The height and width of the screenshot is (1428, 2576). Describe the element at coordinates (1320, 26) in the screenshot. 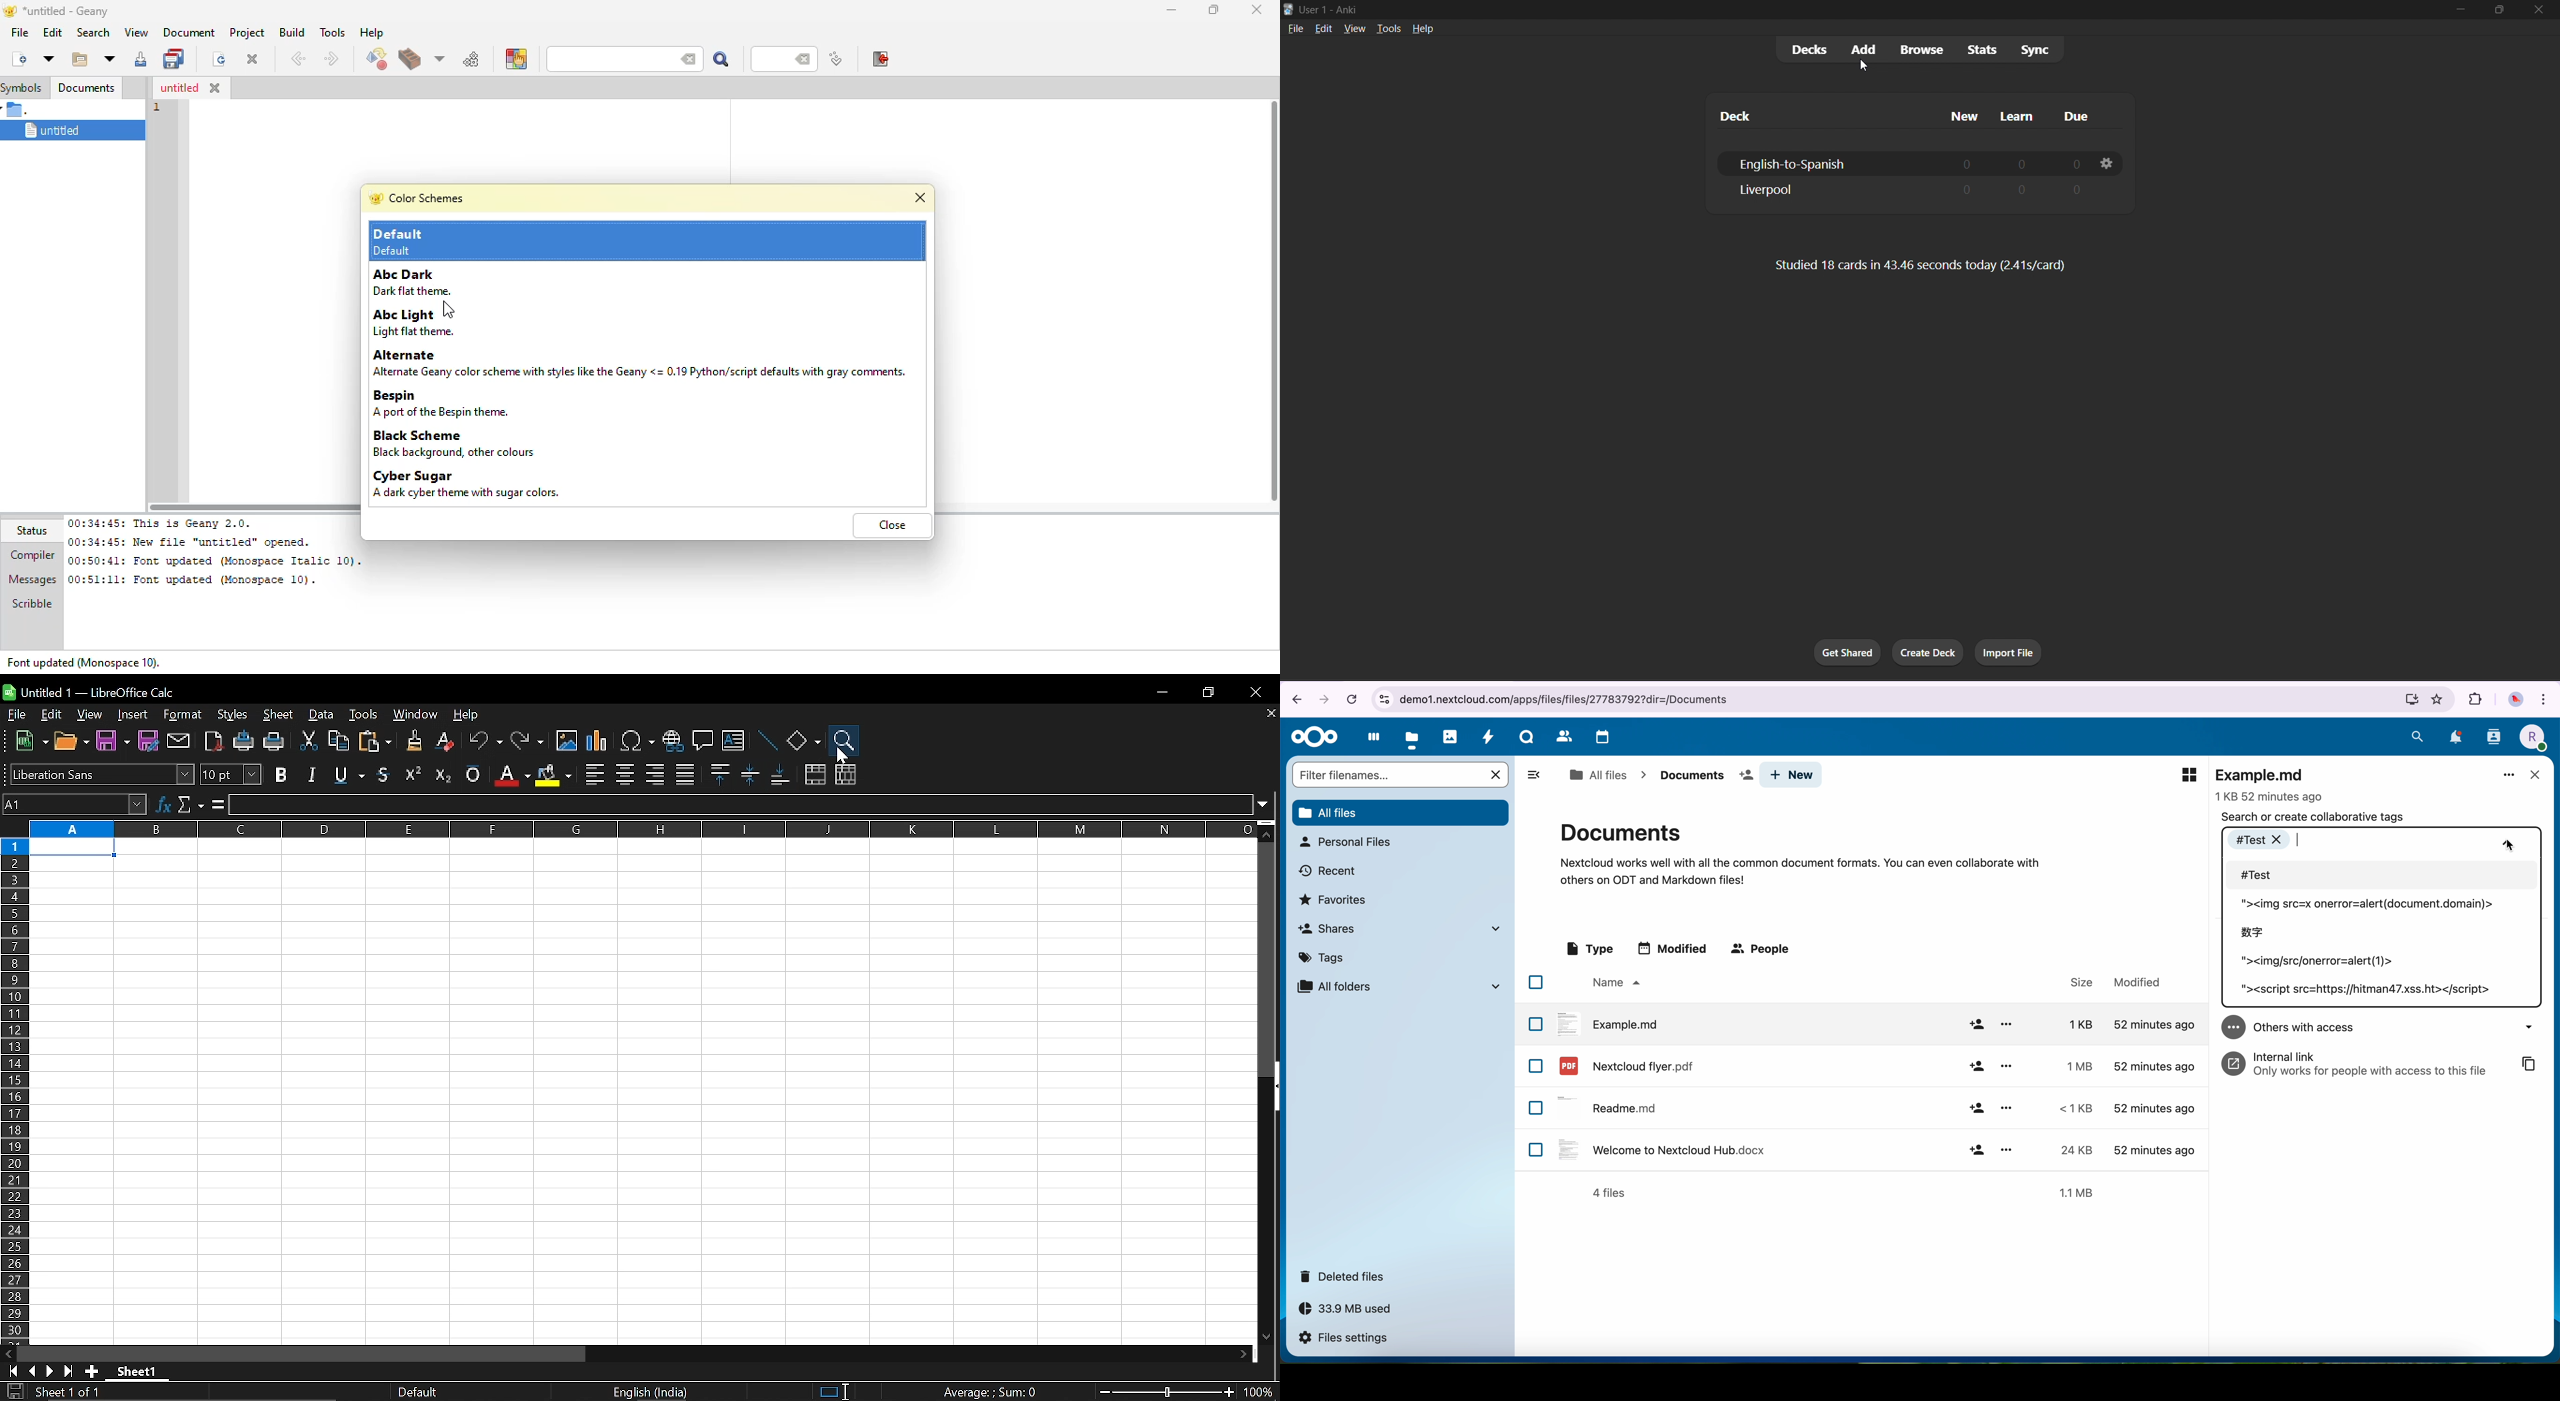

I see `edit` at that location.